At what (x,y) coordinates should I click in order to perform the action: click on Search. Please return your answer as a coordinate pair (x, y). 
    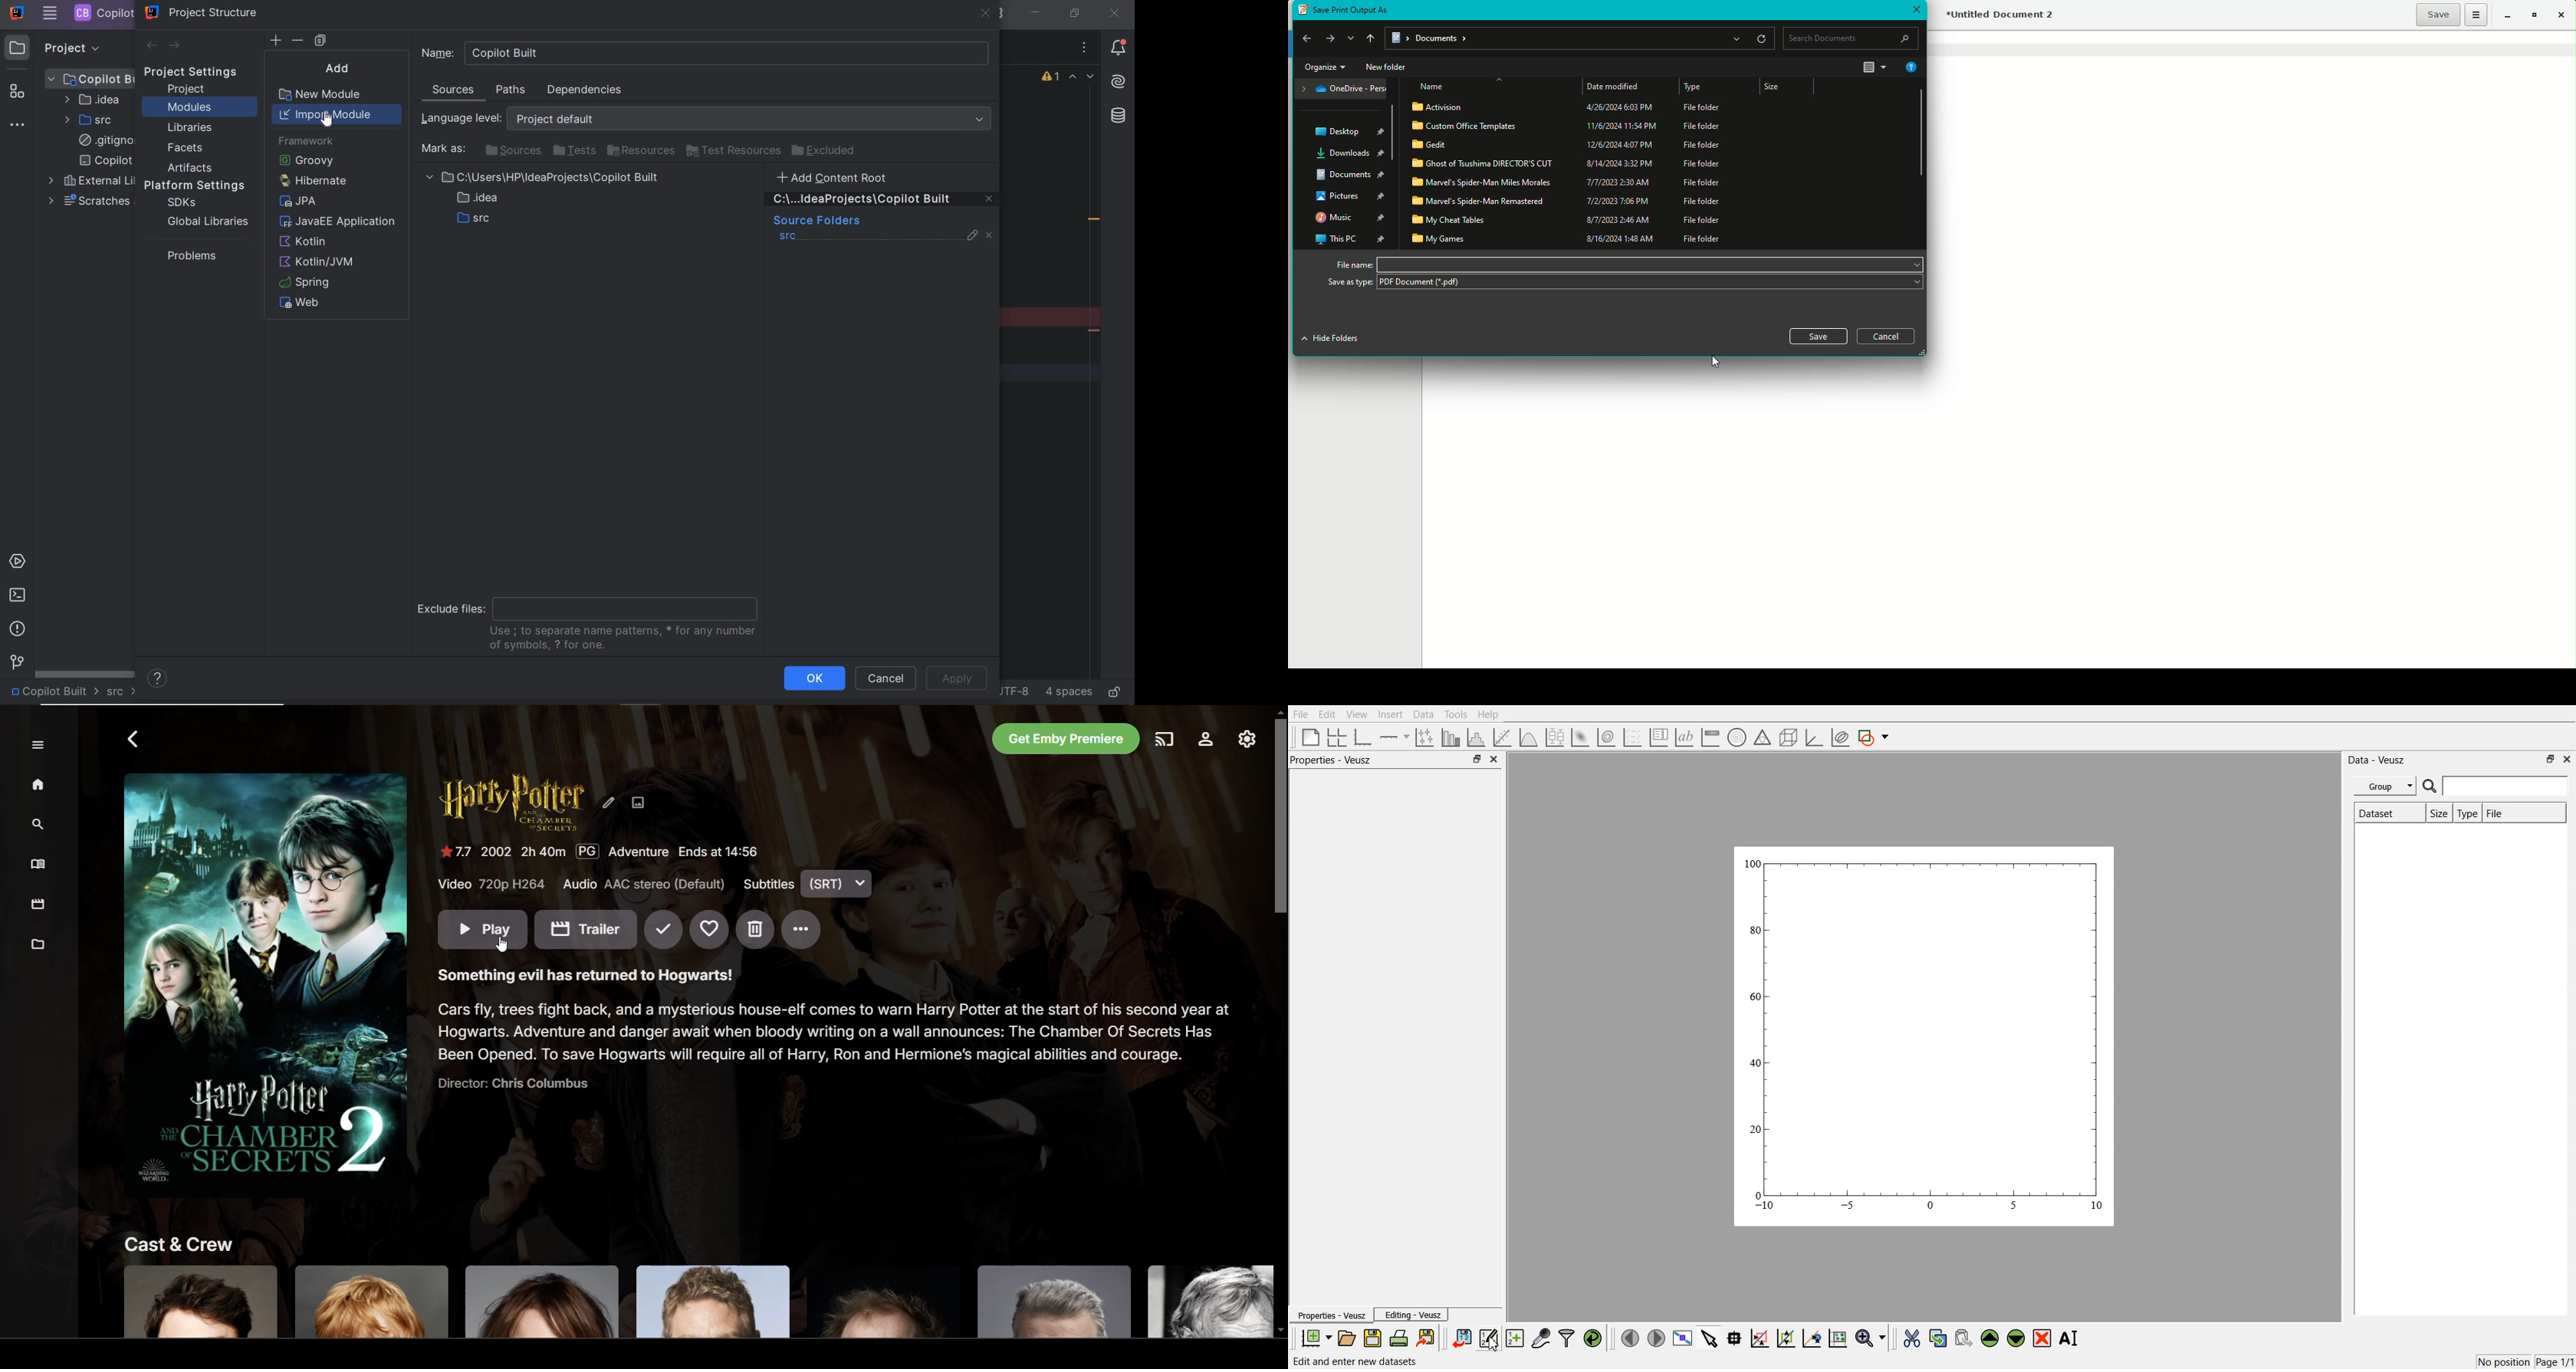
    Looking at the image, I should click on (39, 824).